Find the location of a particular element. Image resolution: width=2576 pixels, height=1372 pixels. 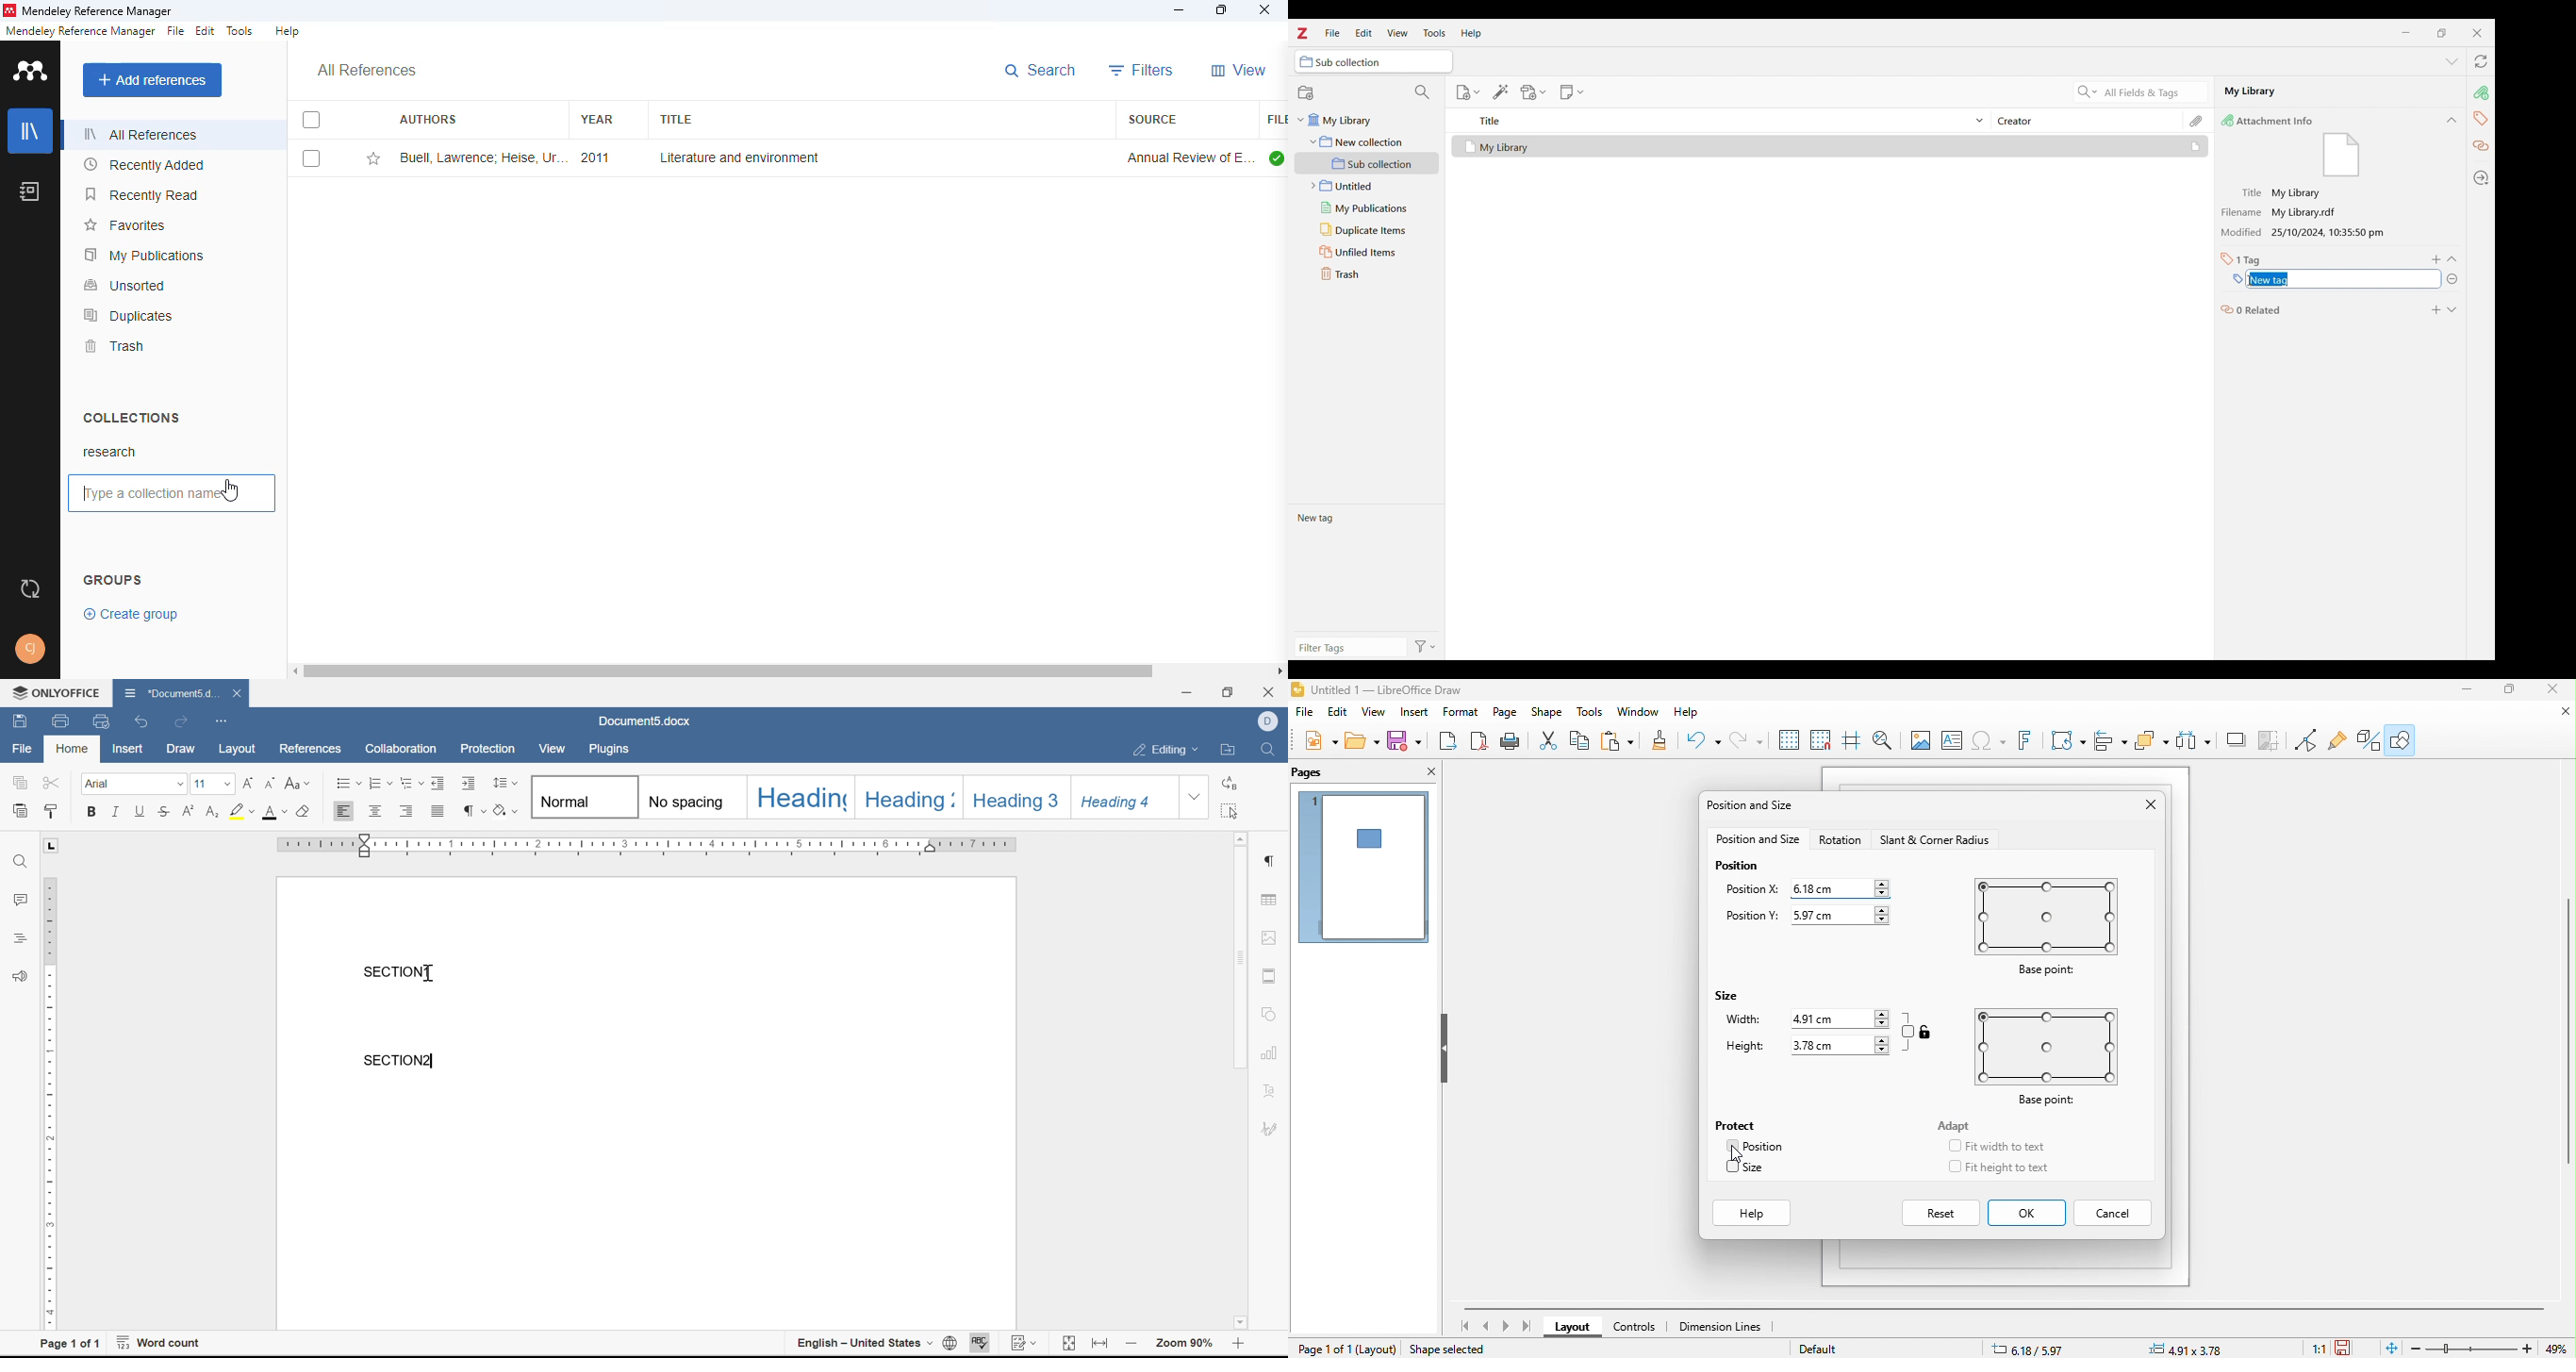

Attachment Info is located at coordinates (2271, 120).